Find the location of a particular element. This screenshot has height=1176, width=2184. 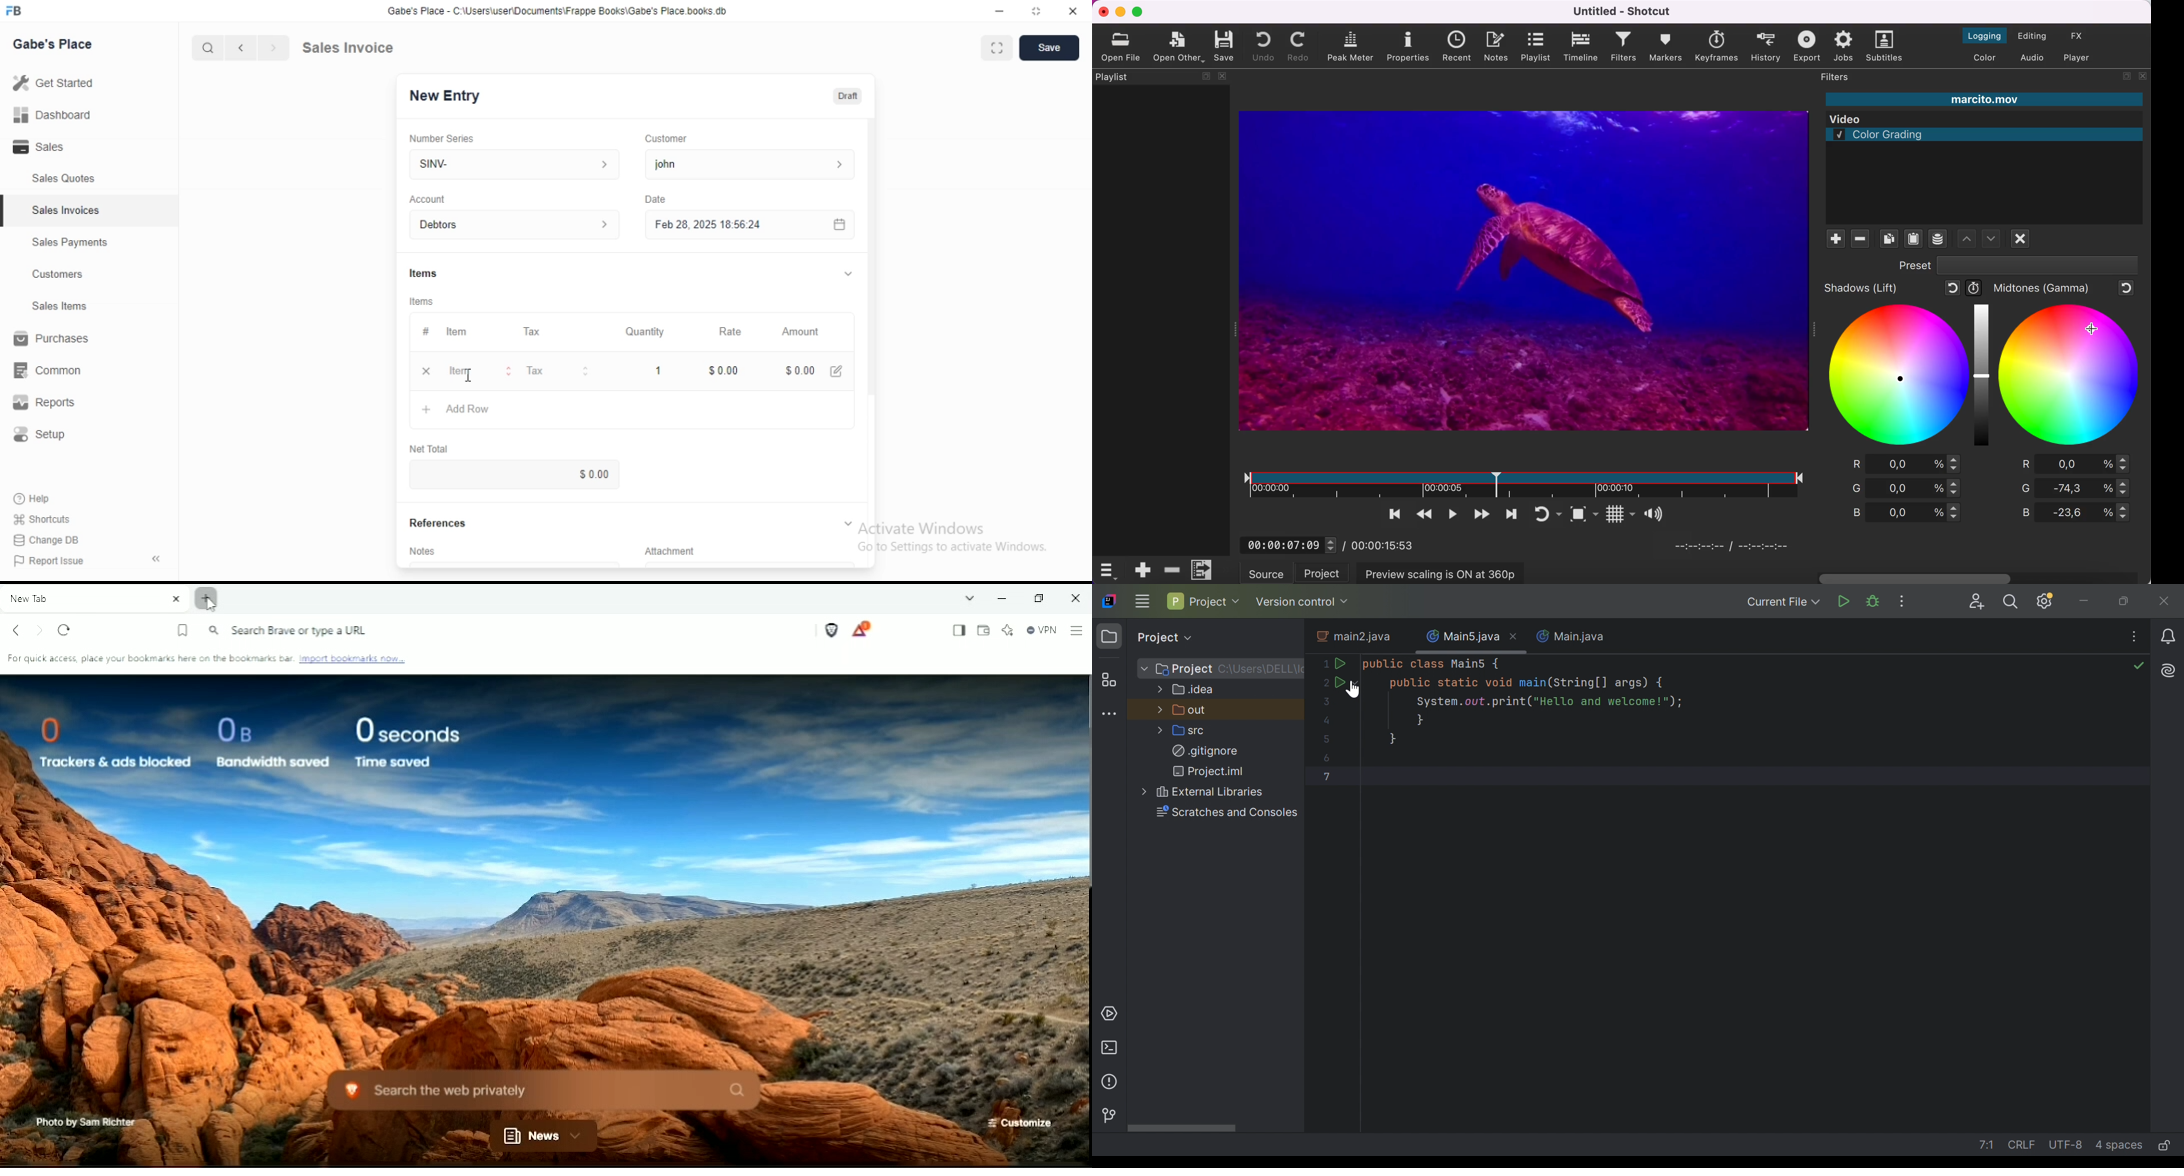

paste filters is located at coordinates (1915, 240).